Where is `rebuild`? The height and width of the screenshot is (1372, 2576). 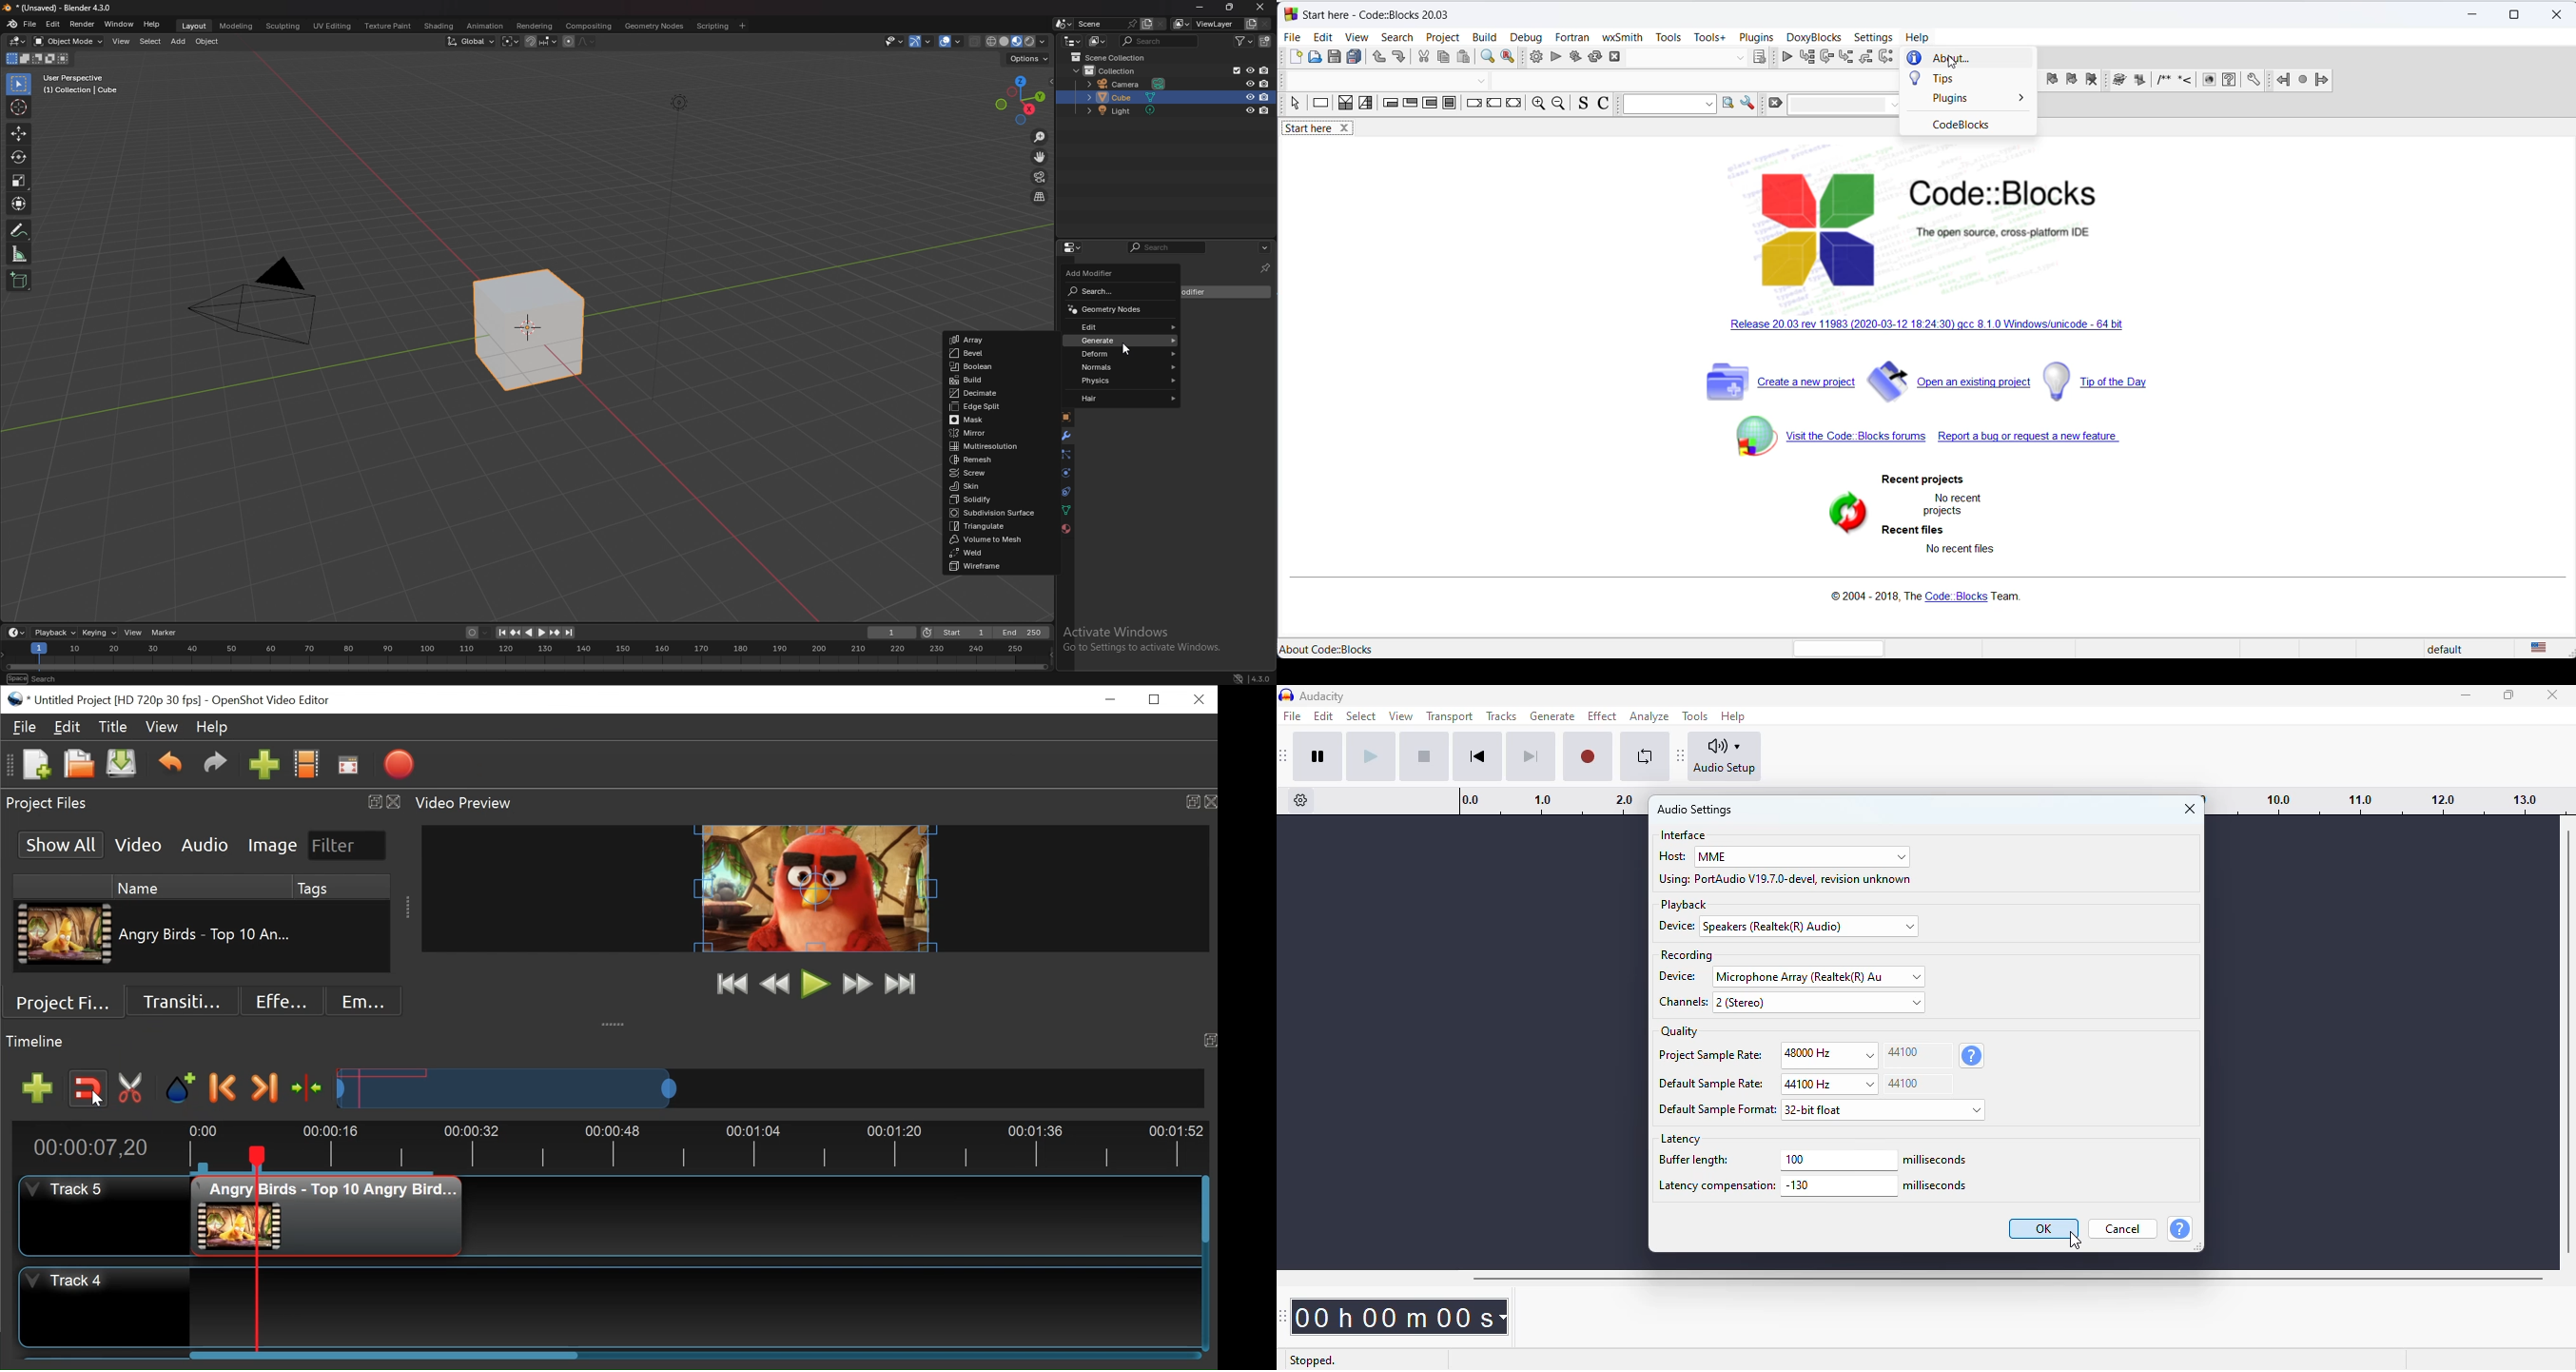 rebuild is located at coordinates (1593, 58).